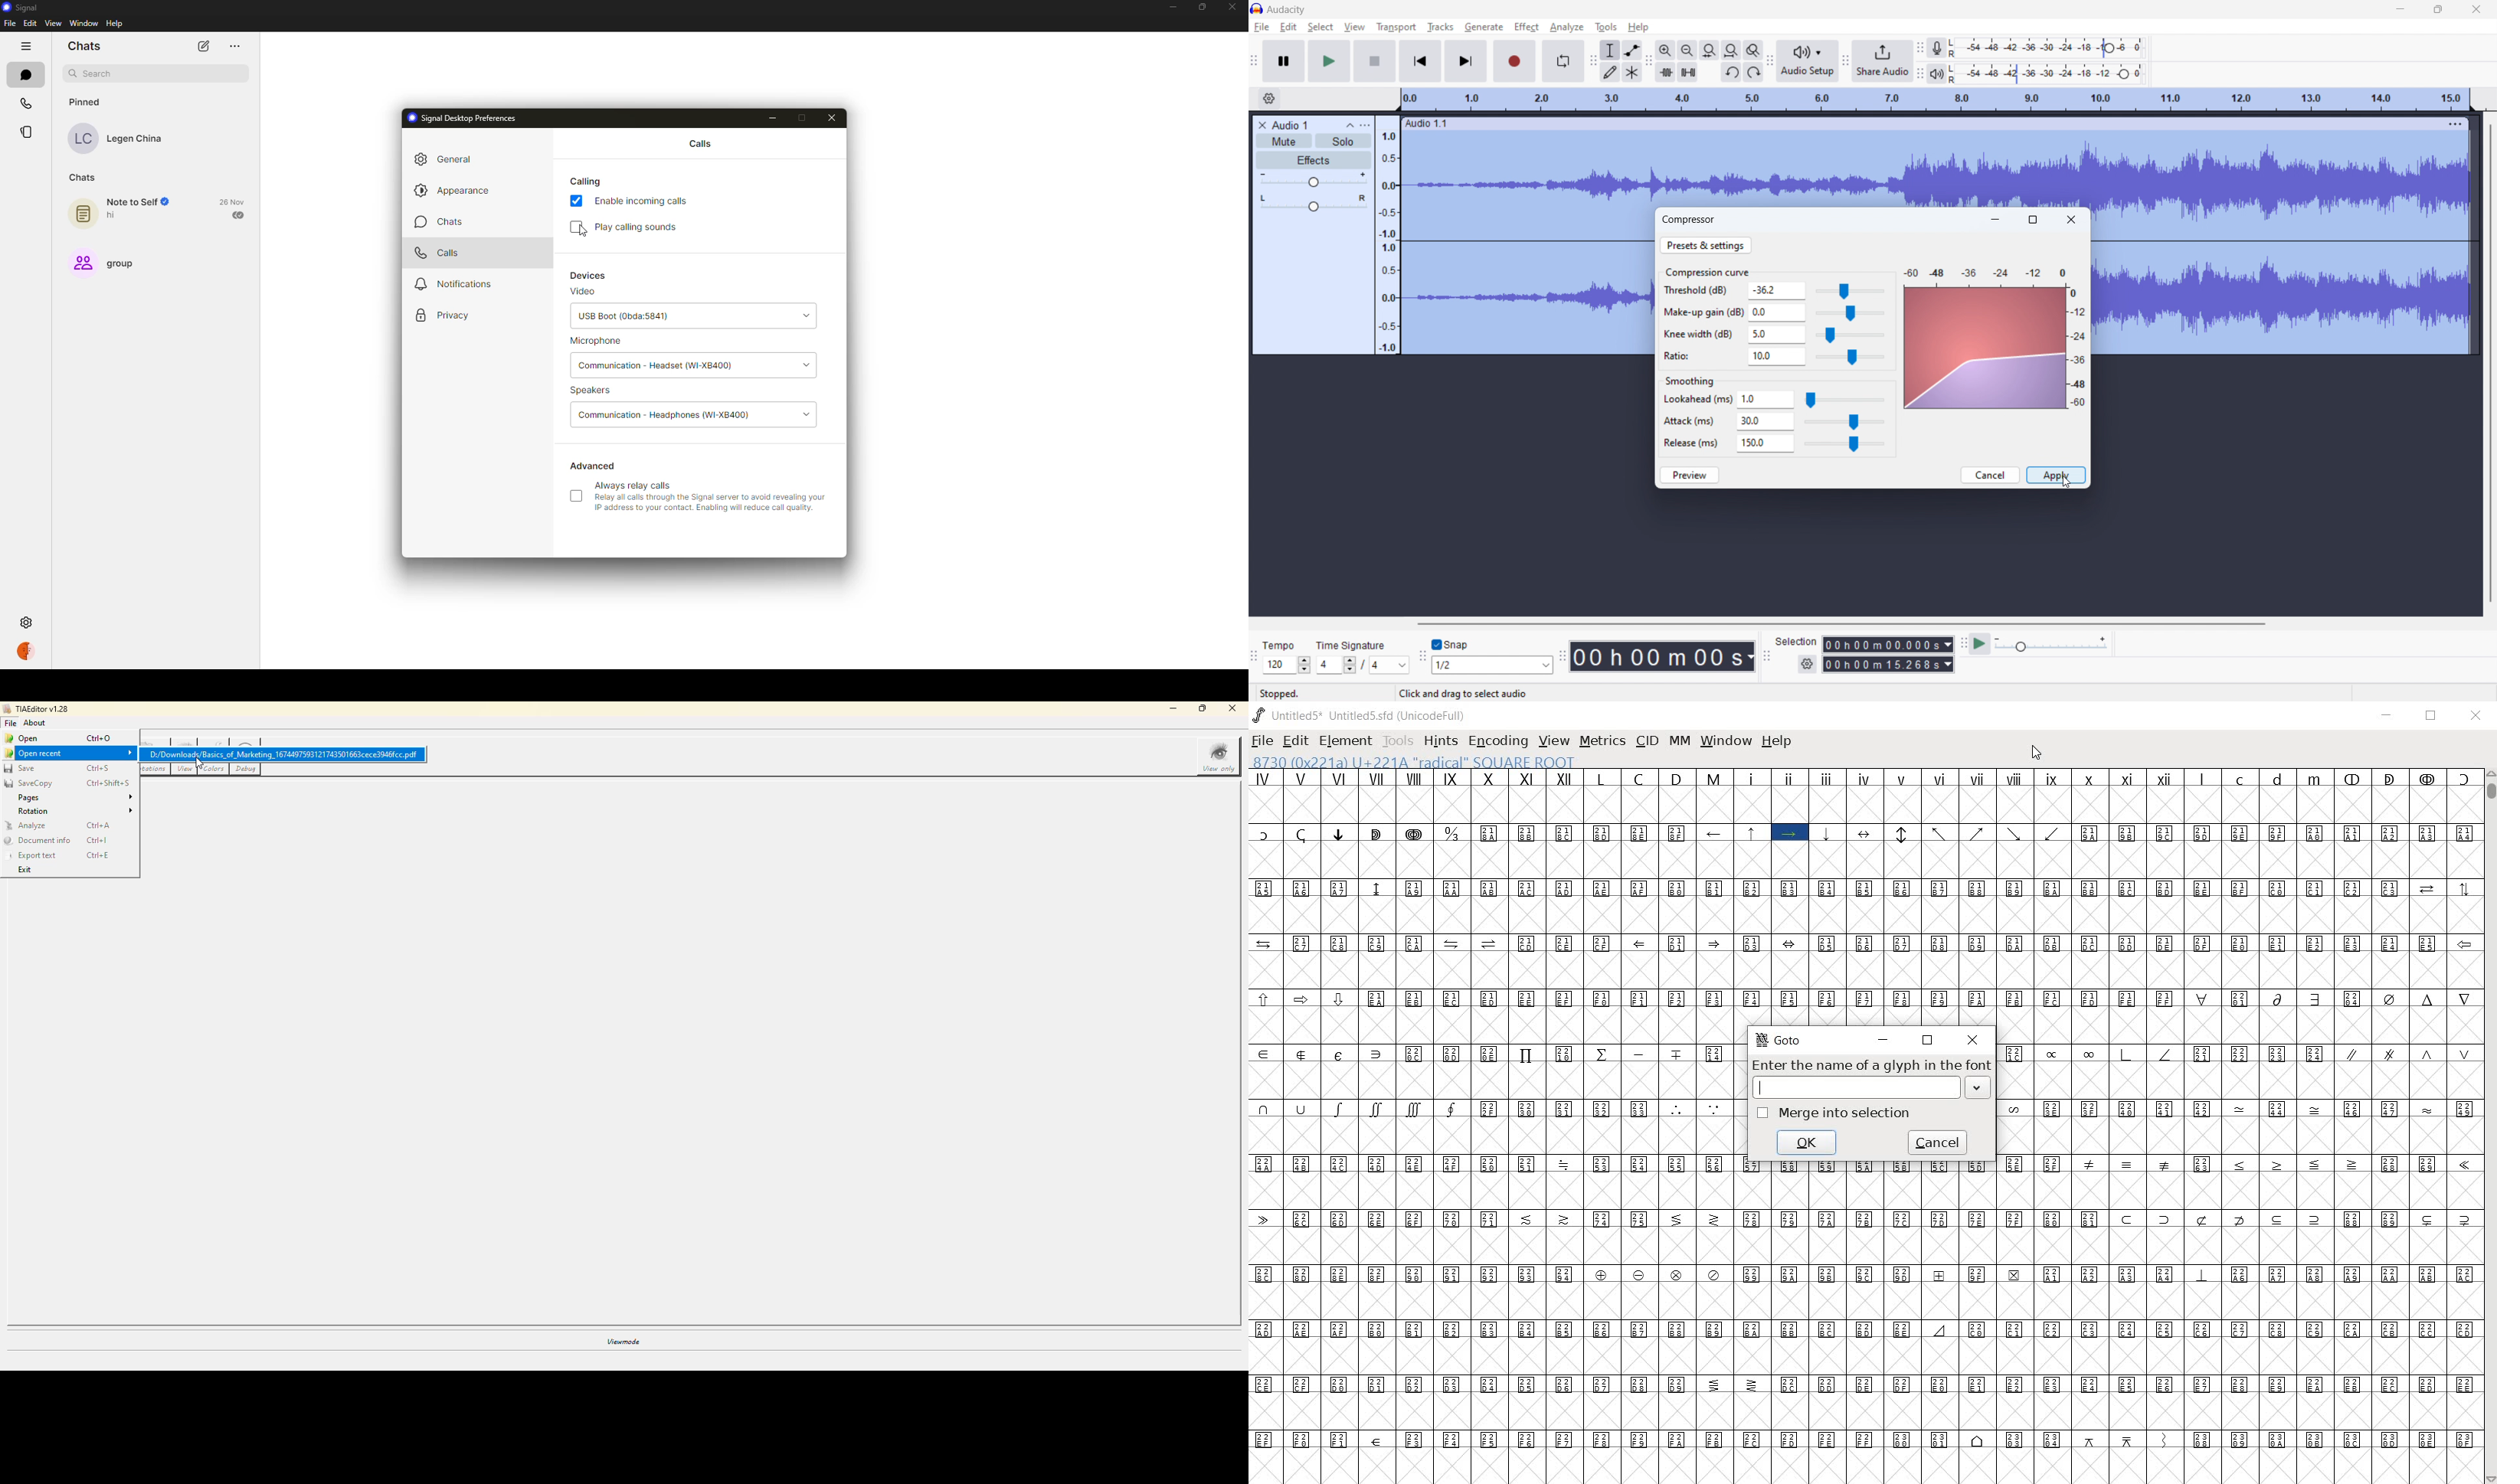 This screenshot has width=2520, height=1484. Describe the element at coordinates (1927, 1041) in the screenshot. I see `RESTORE` at that location.